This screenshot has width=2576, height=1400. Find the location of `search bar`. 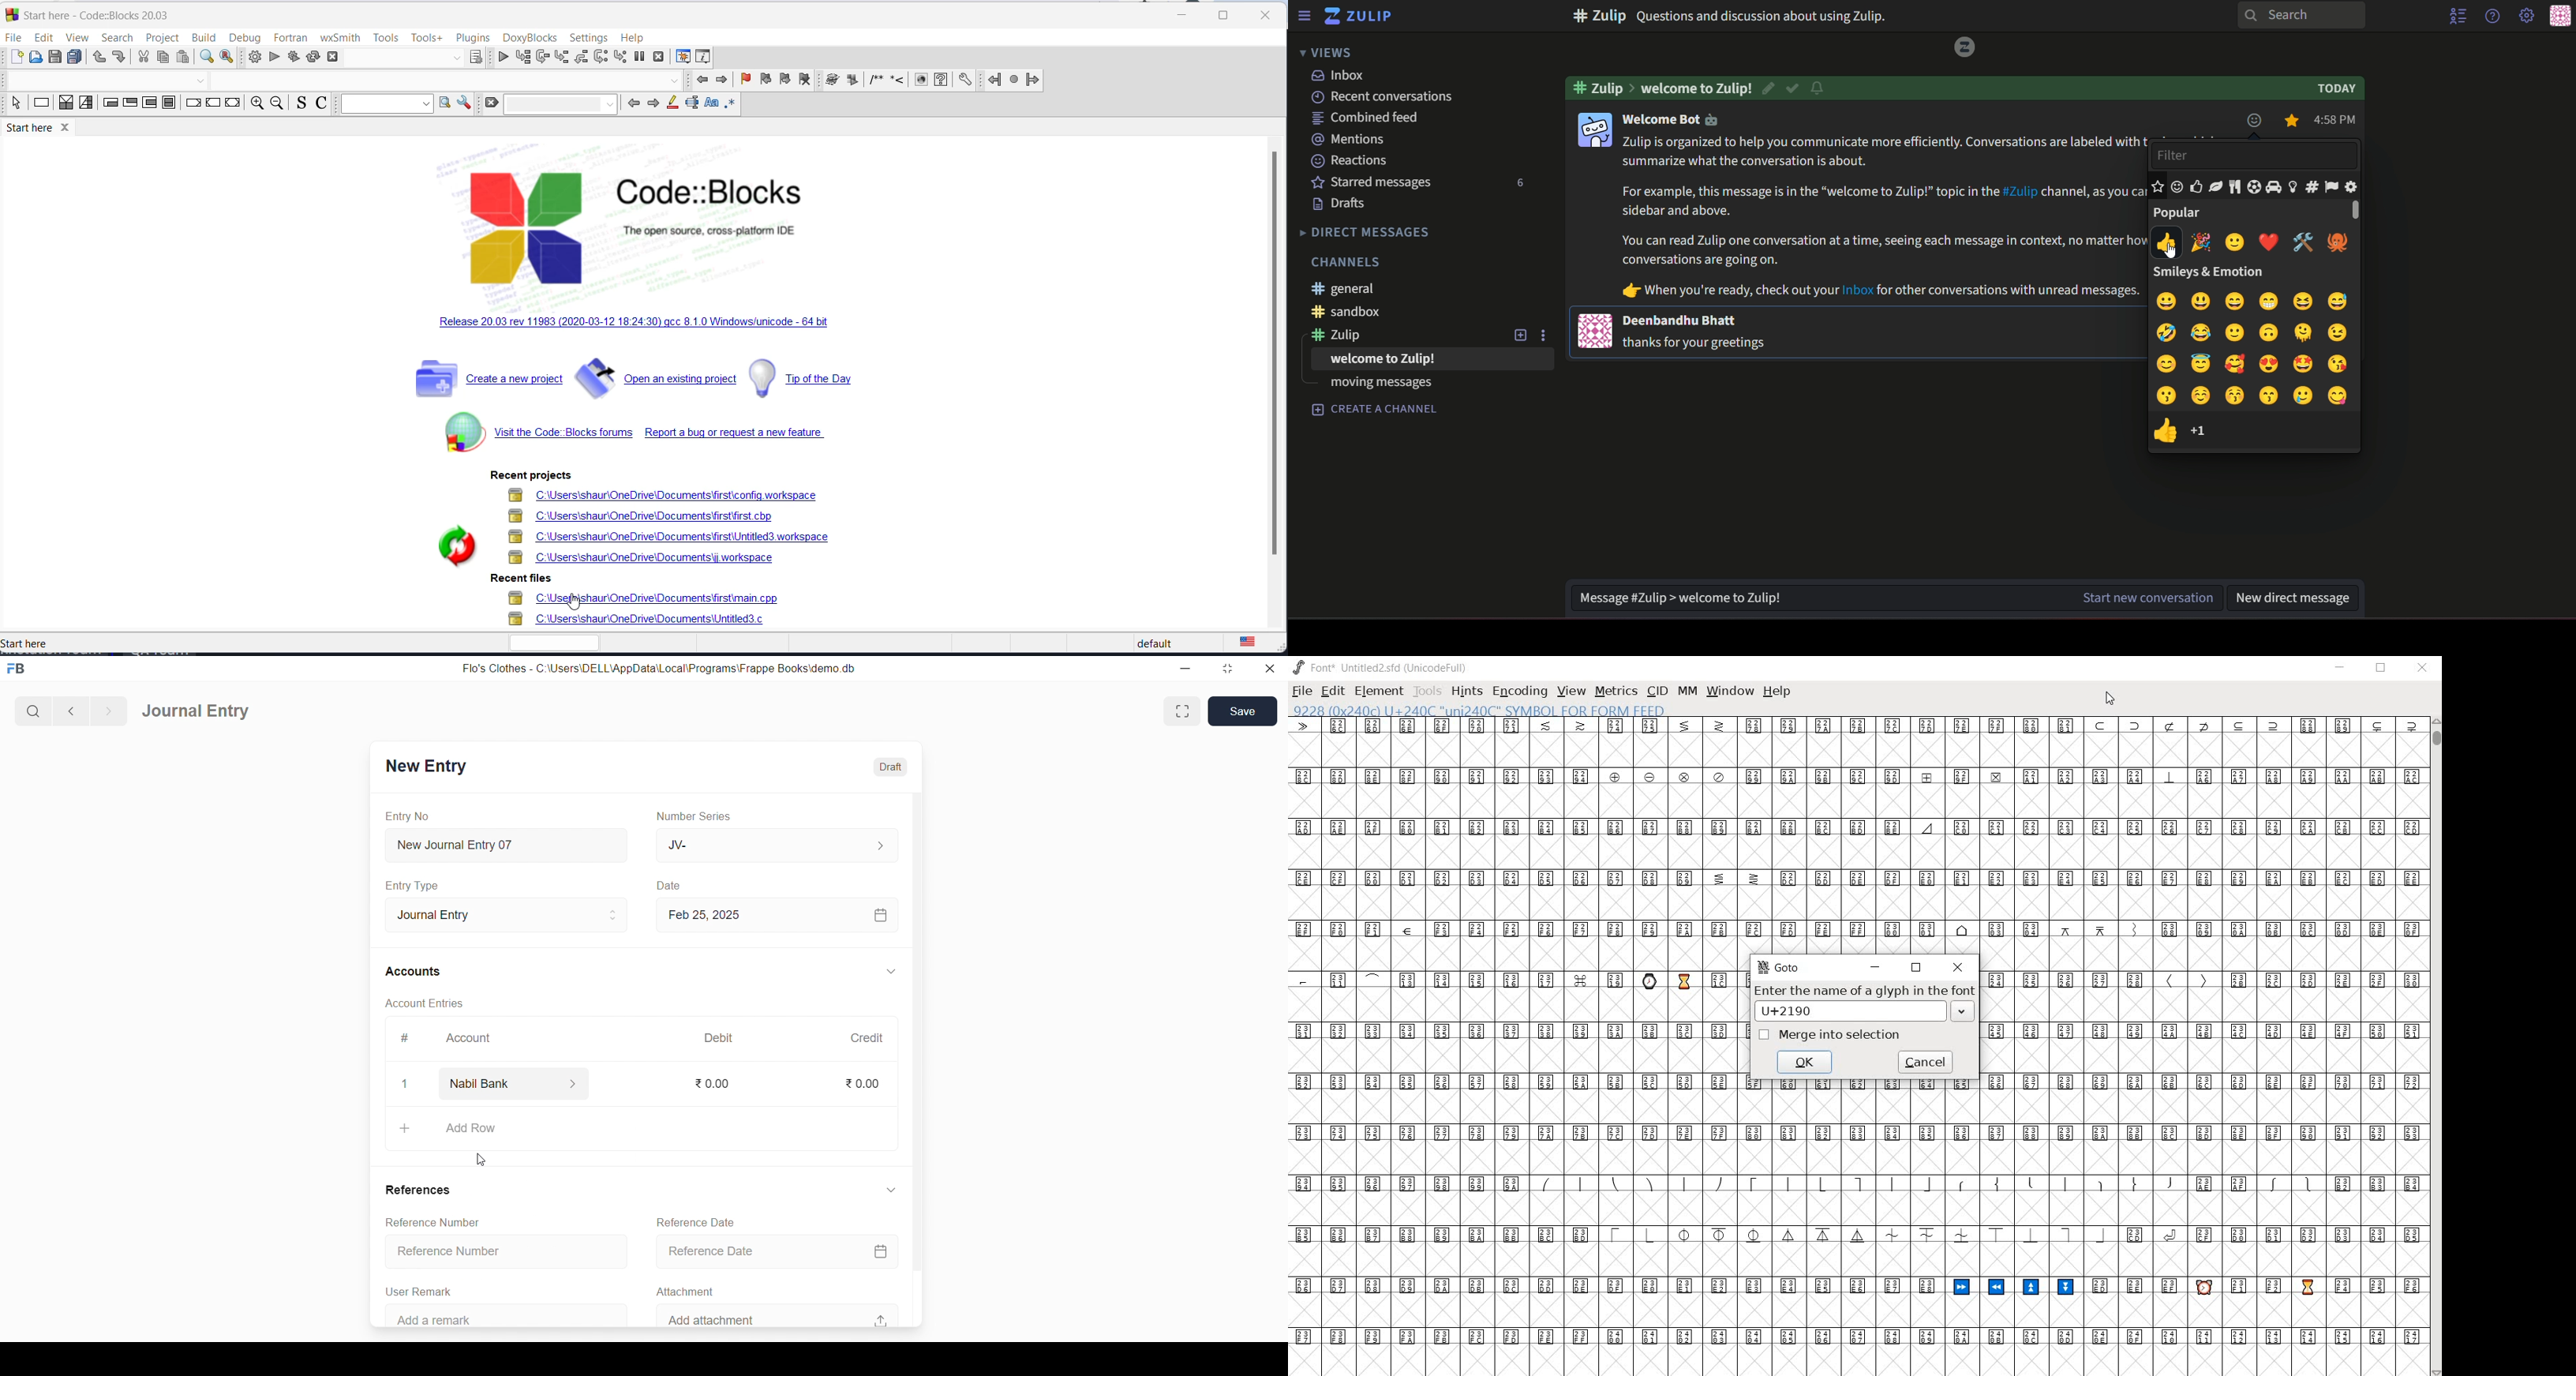

search bar is located at coordinates (2306, 16).